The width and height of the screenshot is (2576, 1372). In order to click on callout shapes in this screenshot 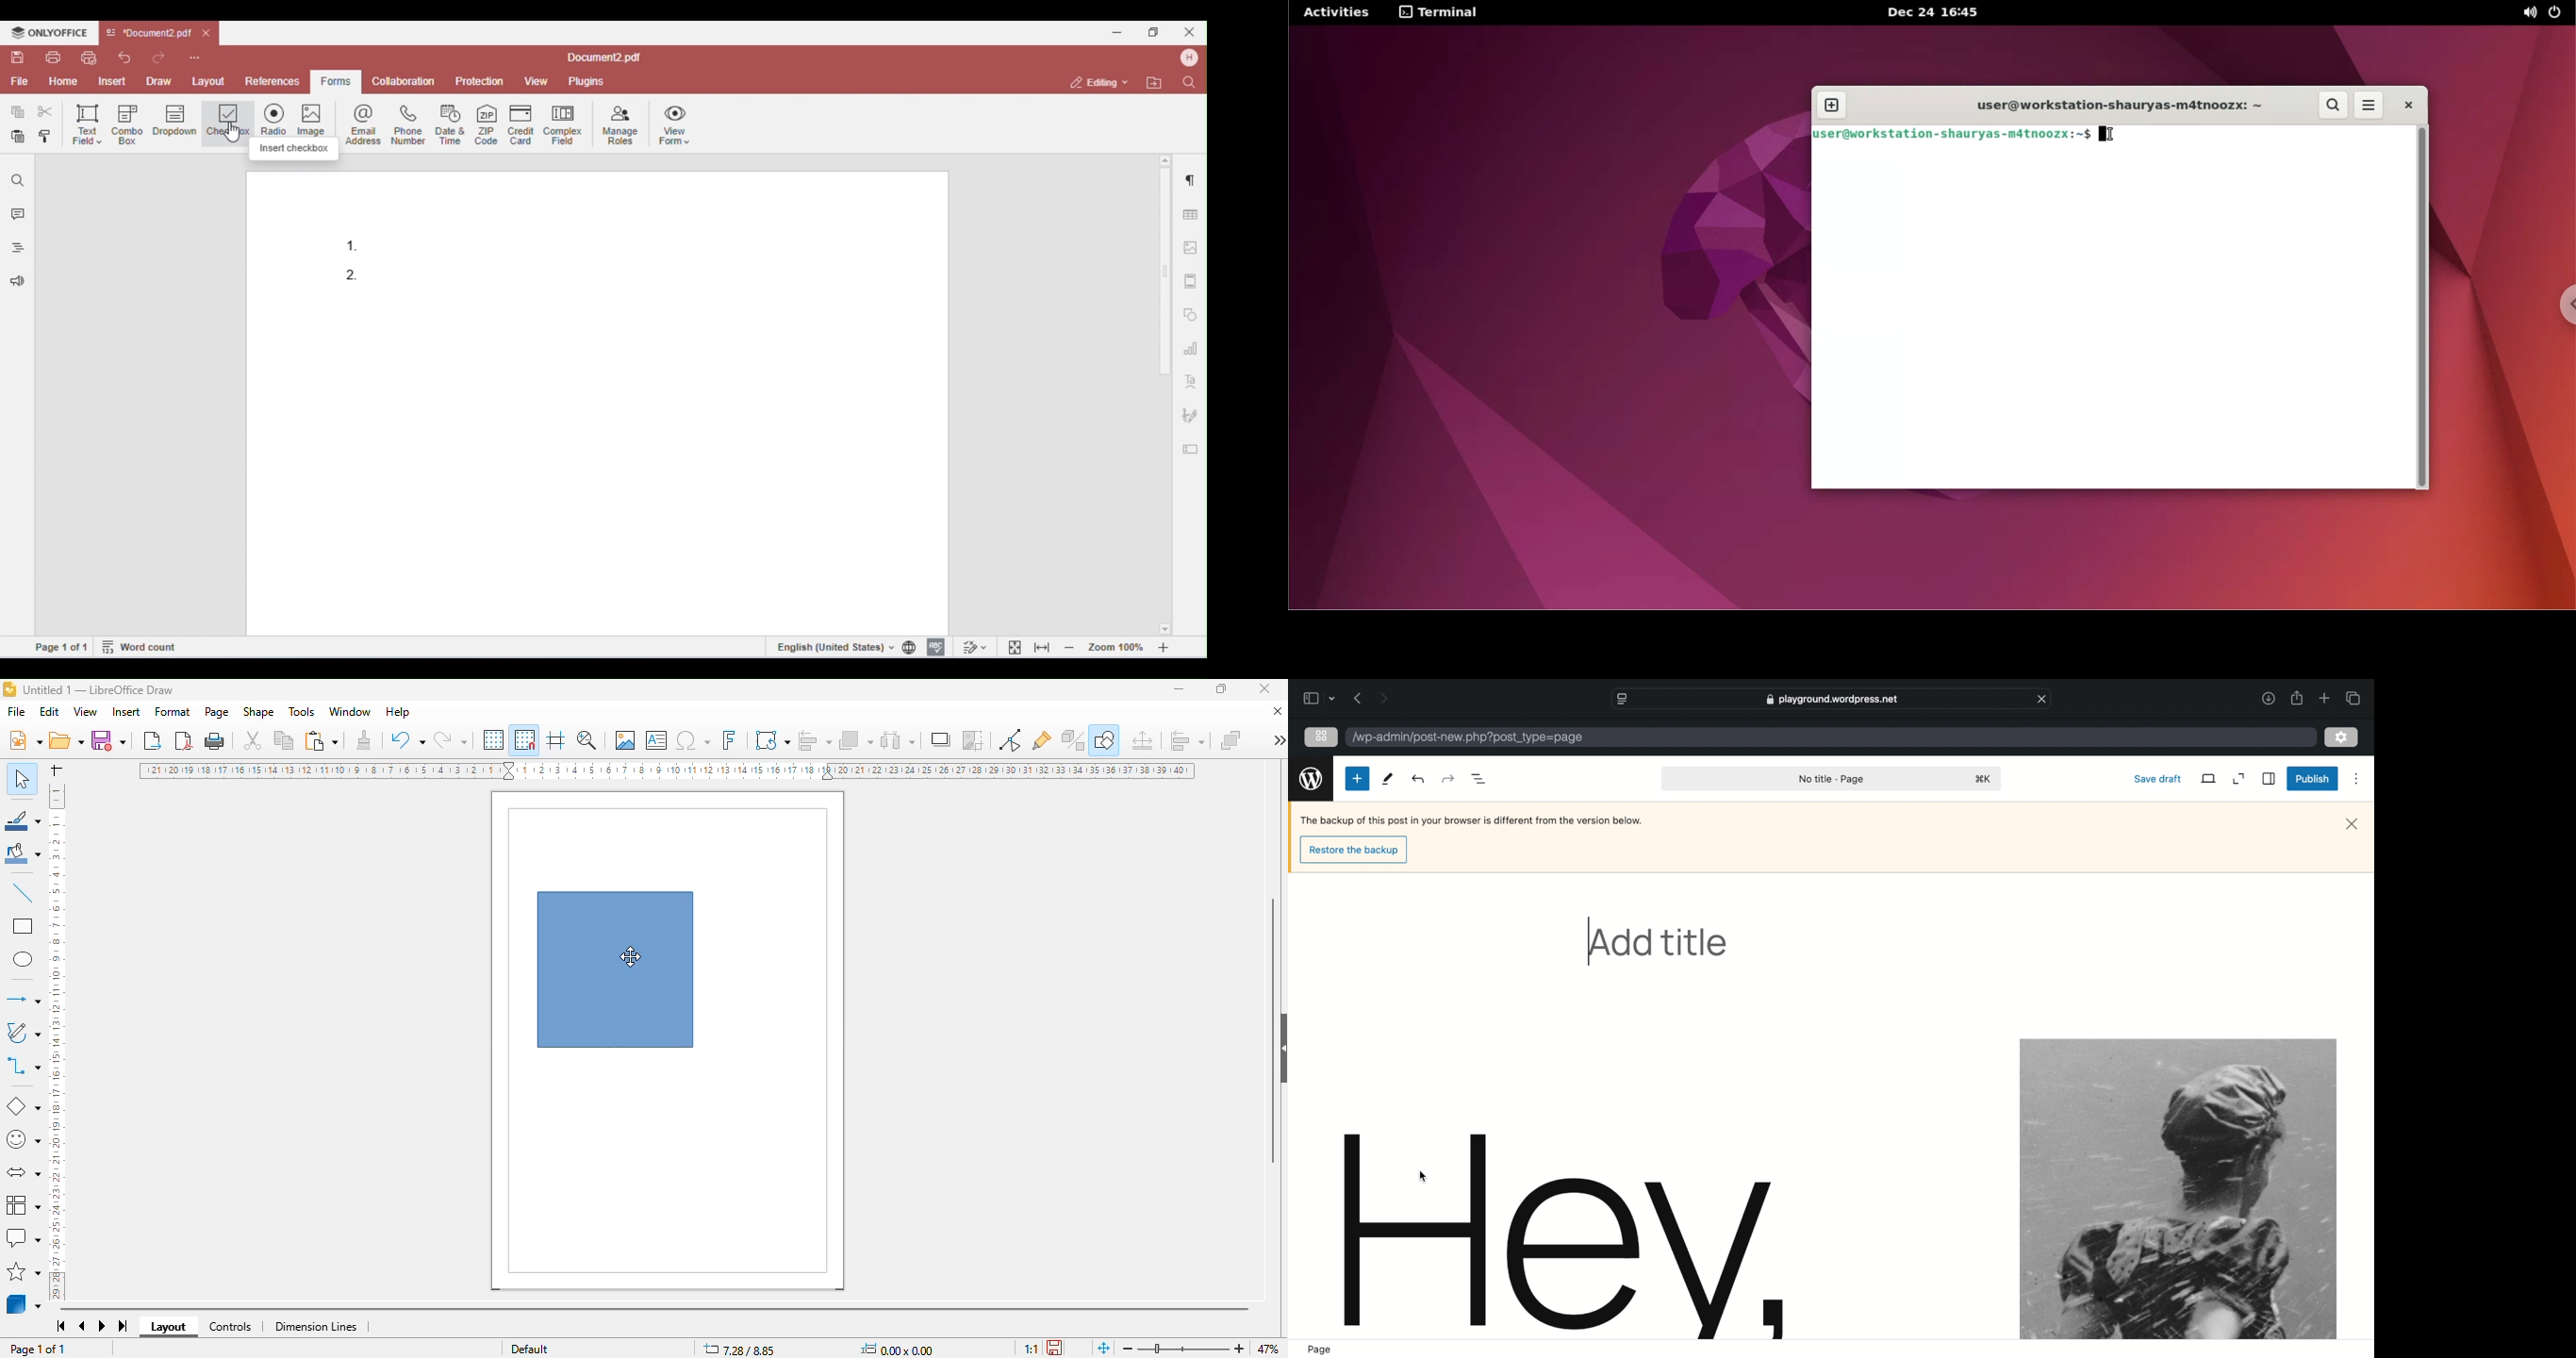, I will do `click(23, 1238)`.